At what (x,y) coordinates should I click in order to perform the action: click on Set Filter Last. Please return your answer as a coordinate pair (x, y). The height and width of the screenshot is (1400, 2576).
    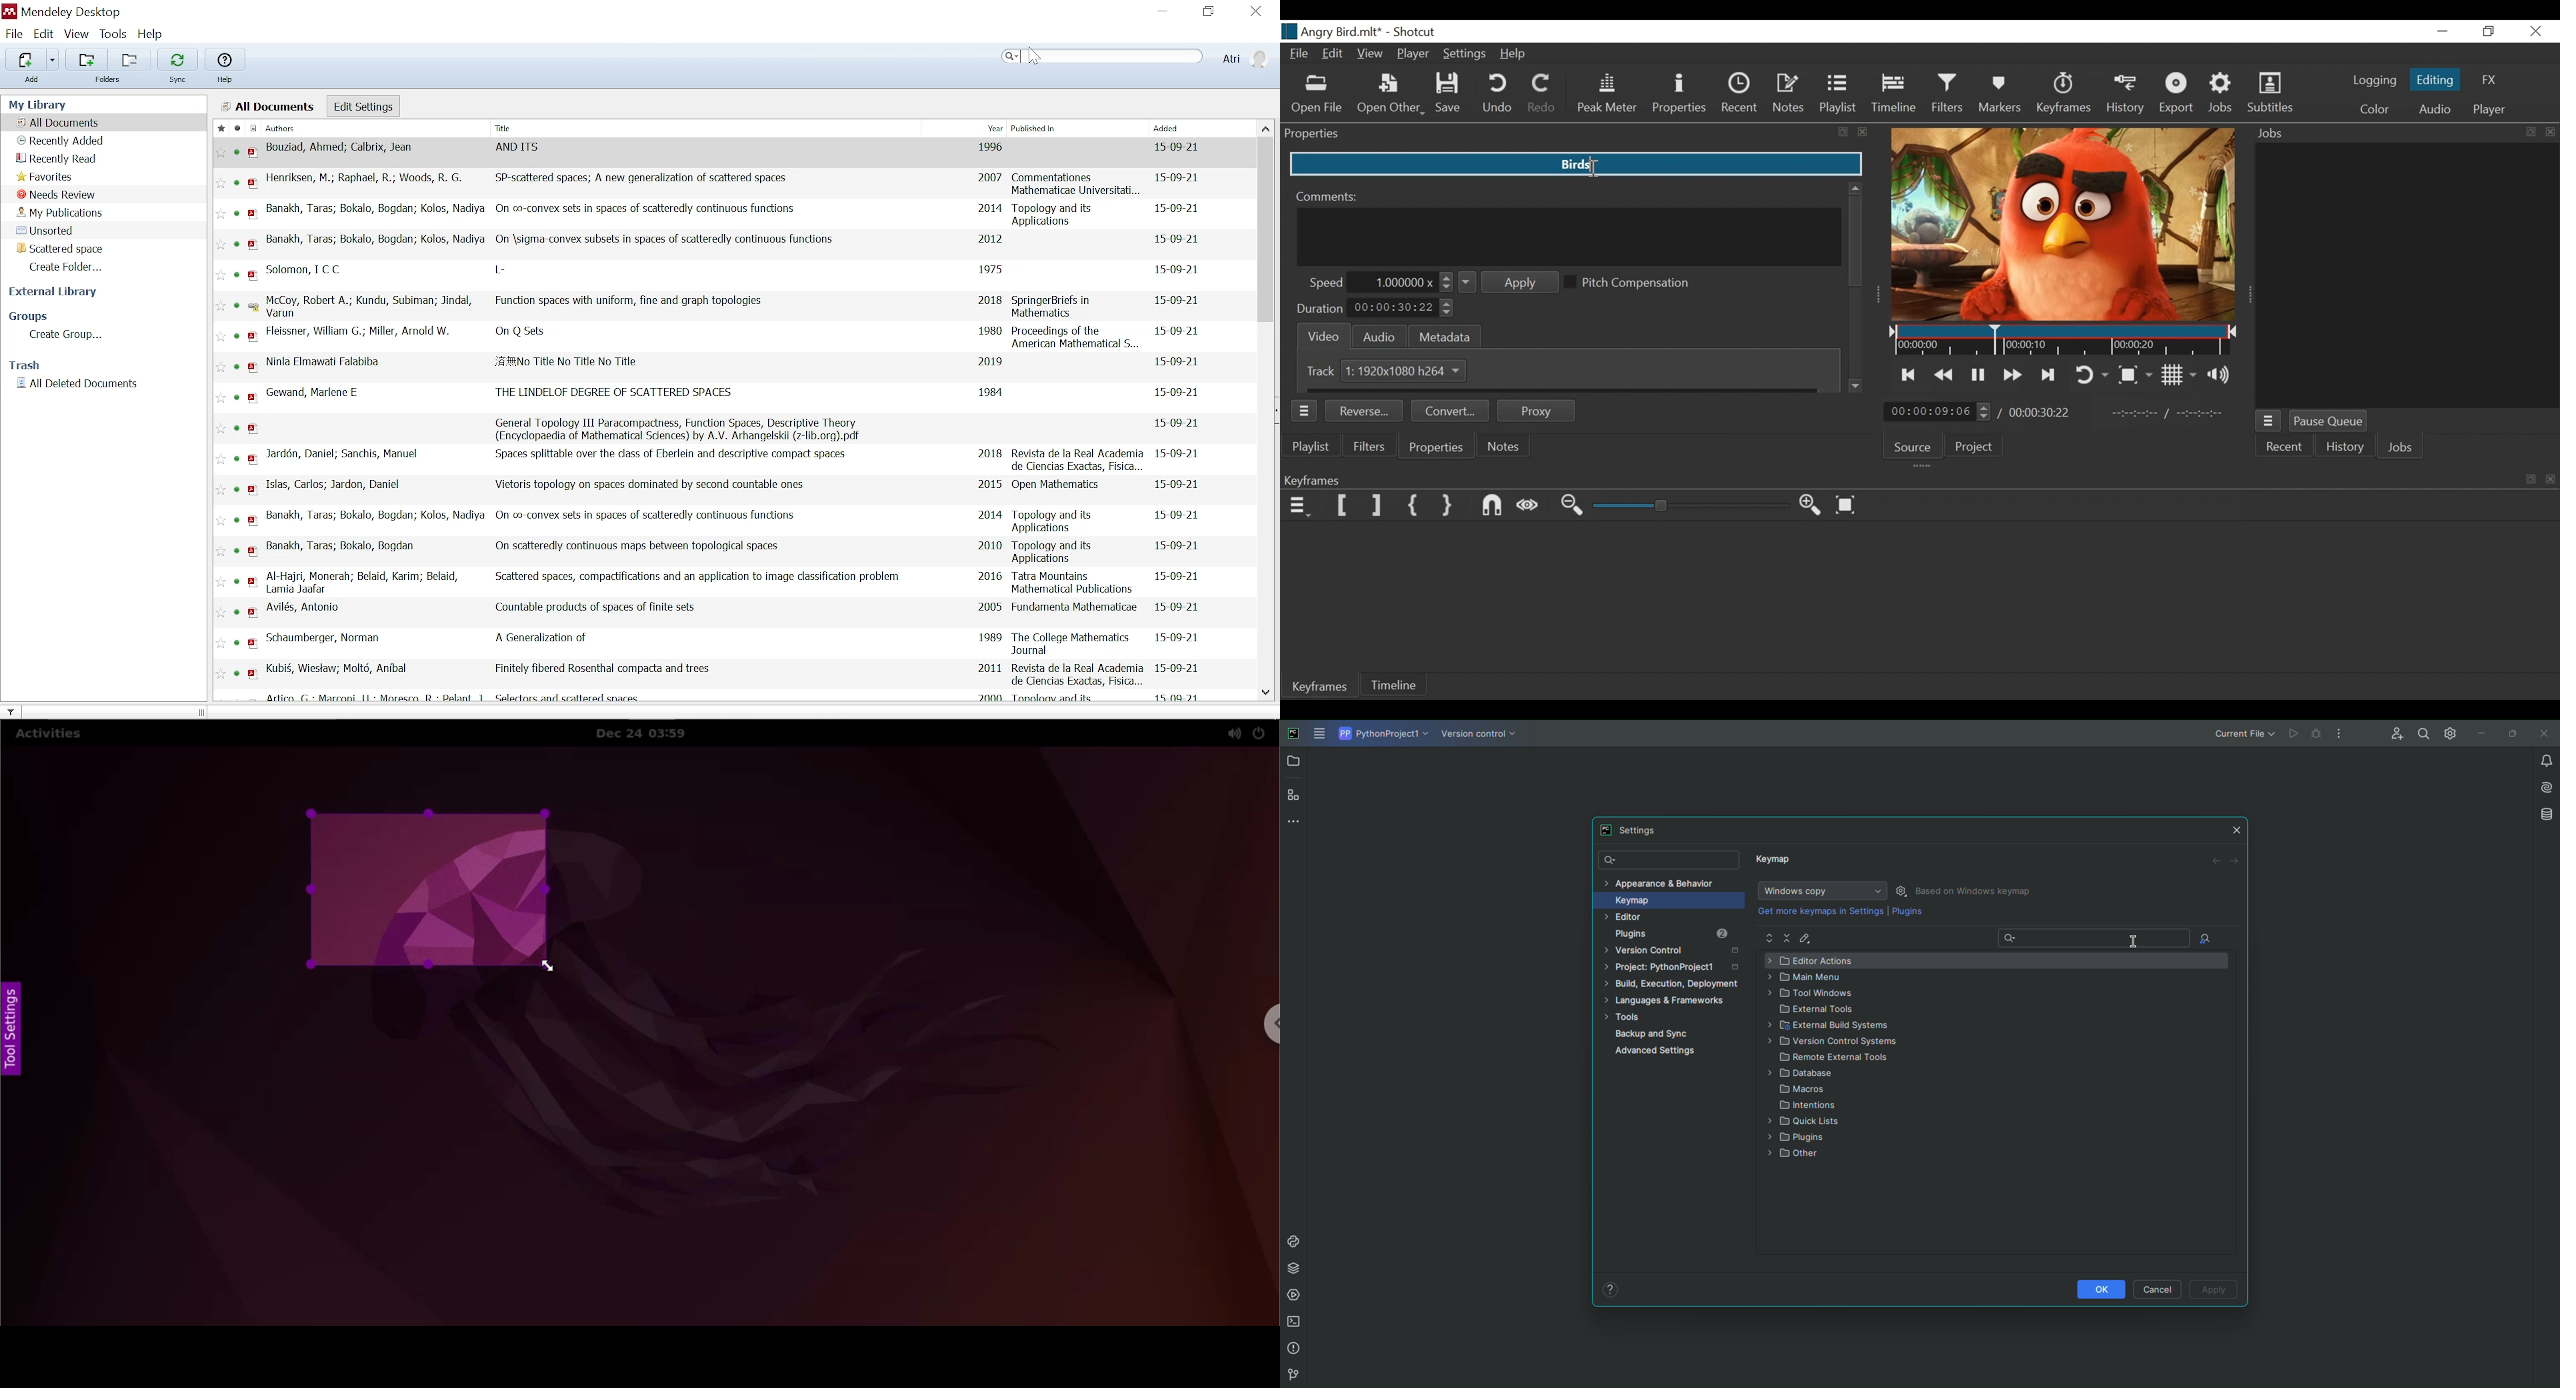
    Looking at the image, I should click on (1378, 507).